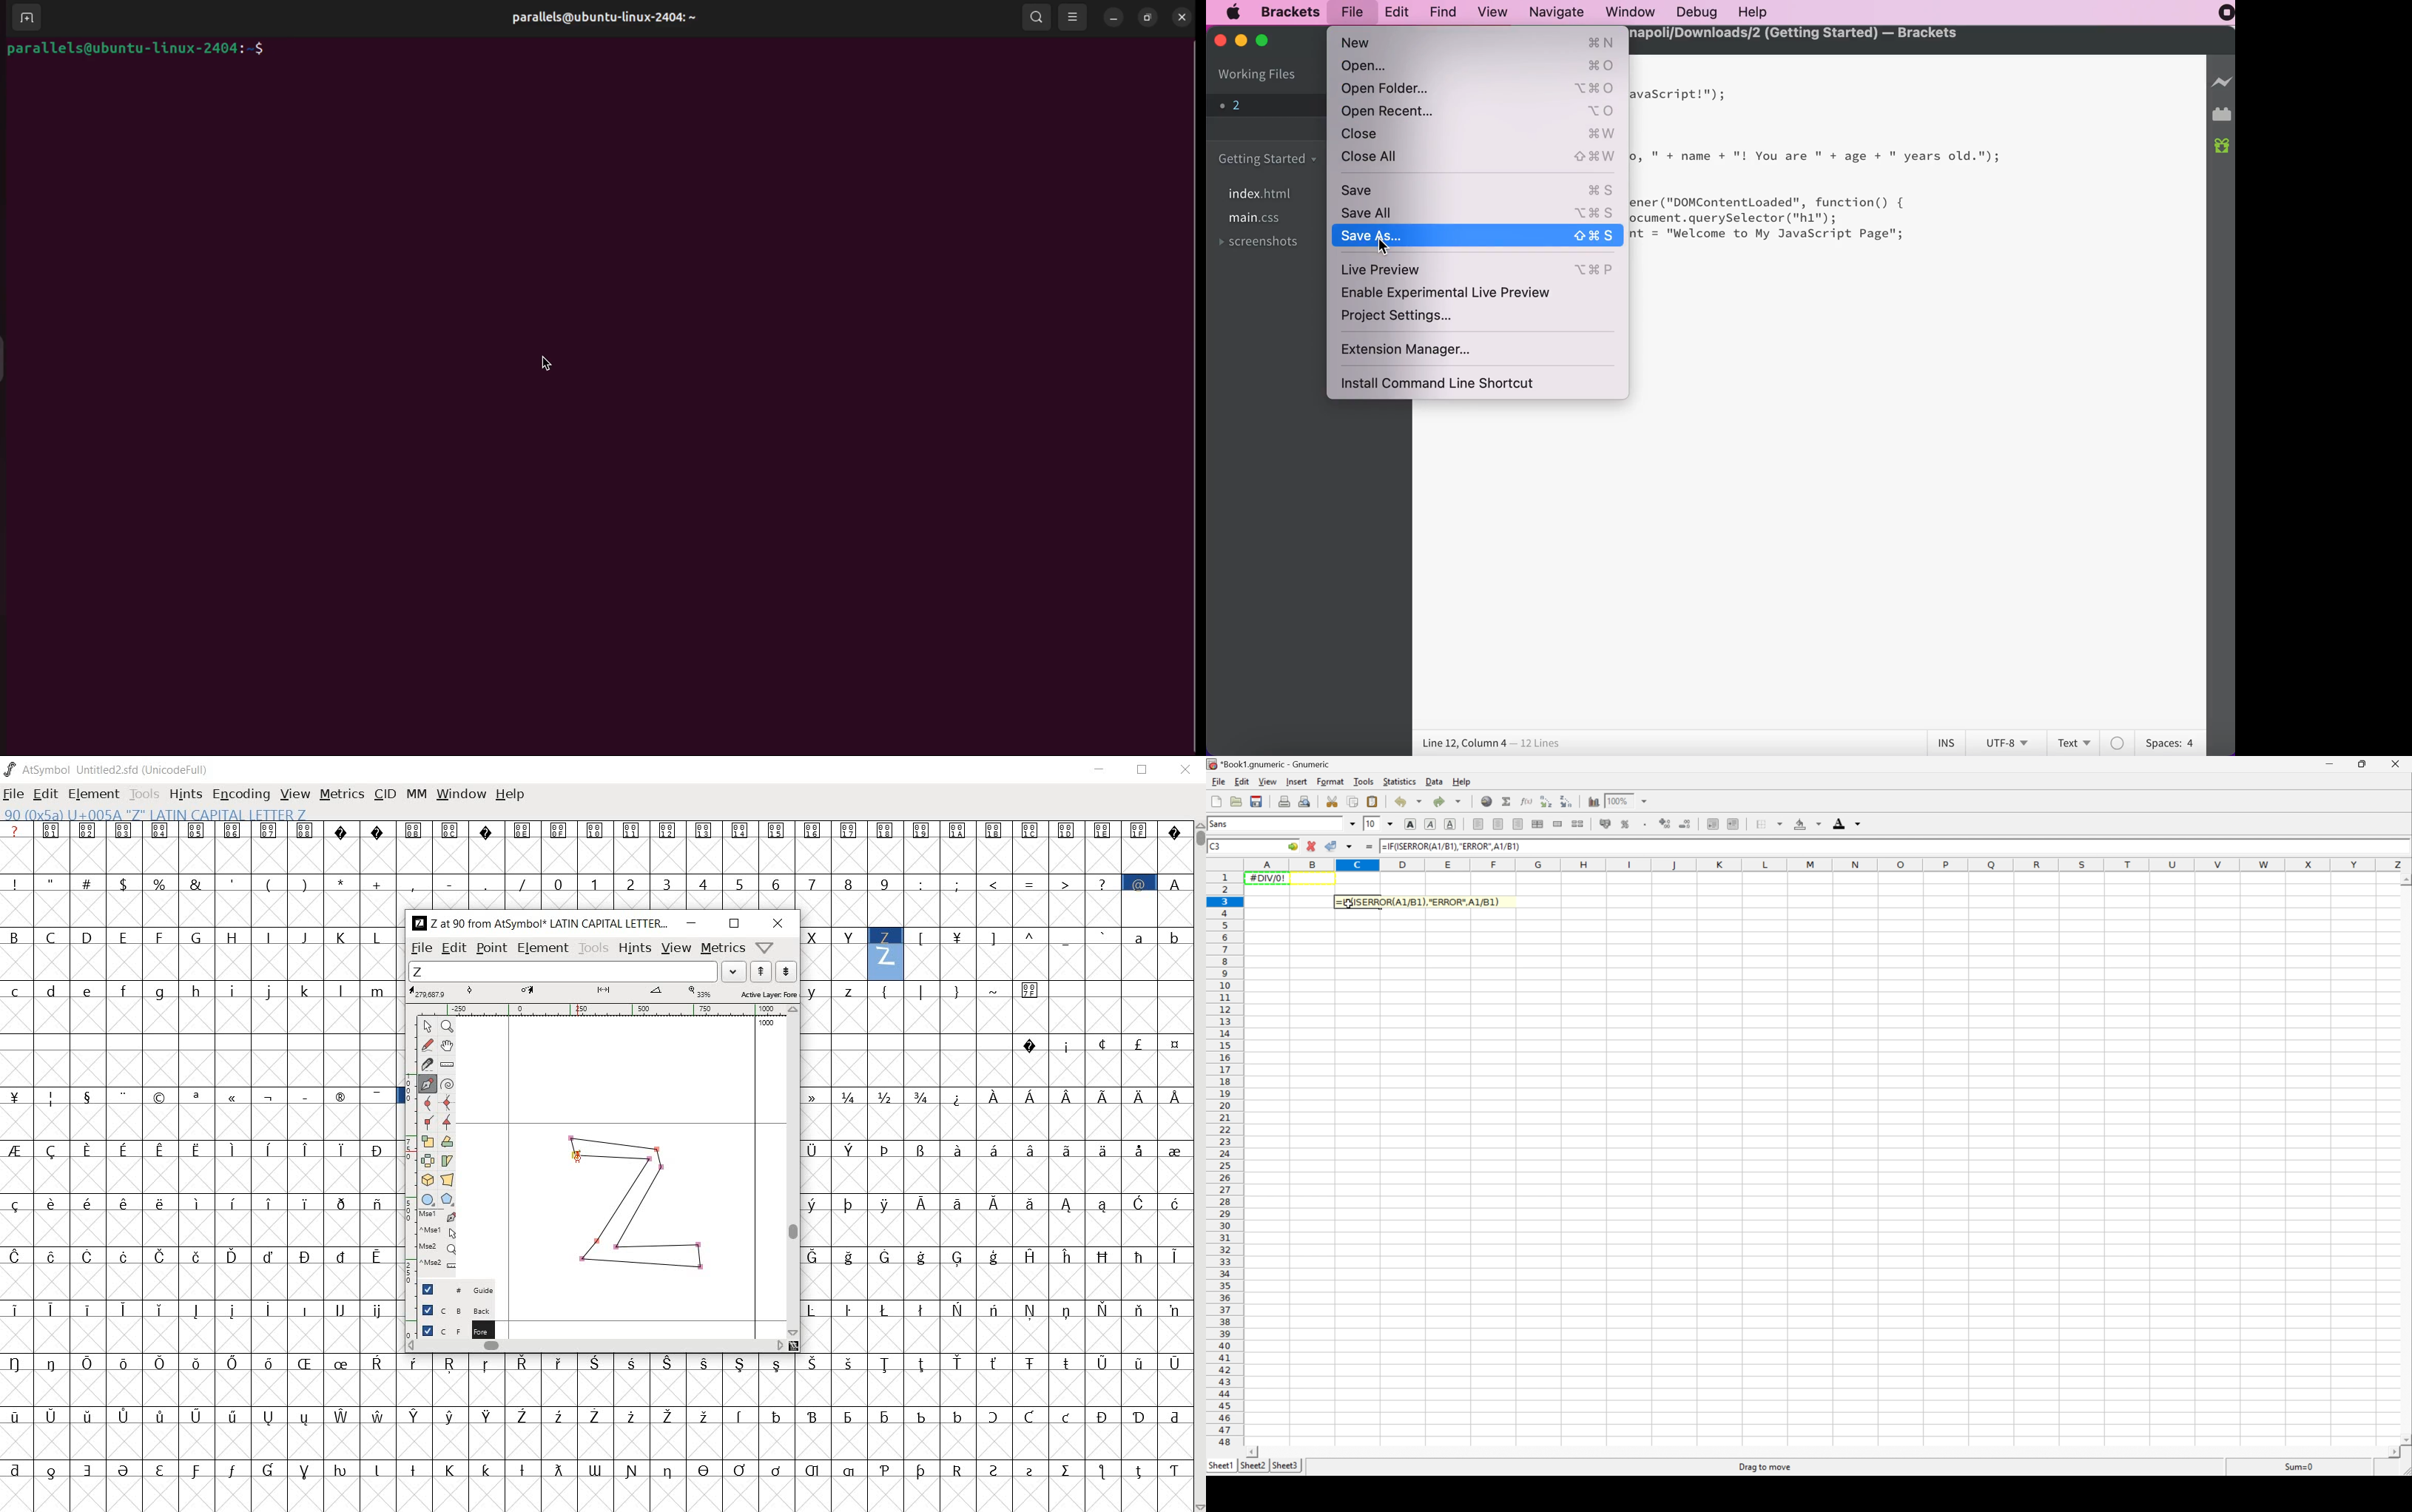 This screenshot has width=2436, height=1512. What do you see at coordinates (1398, 320) in the screenshot?
I see `project settings` at bounding box center [1398, 320].